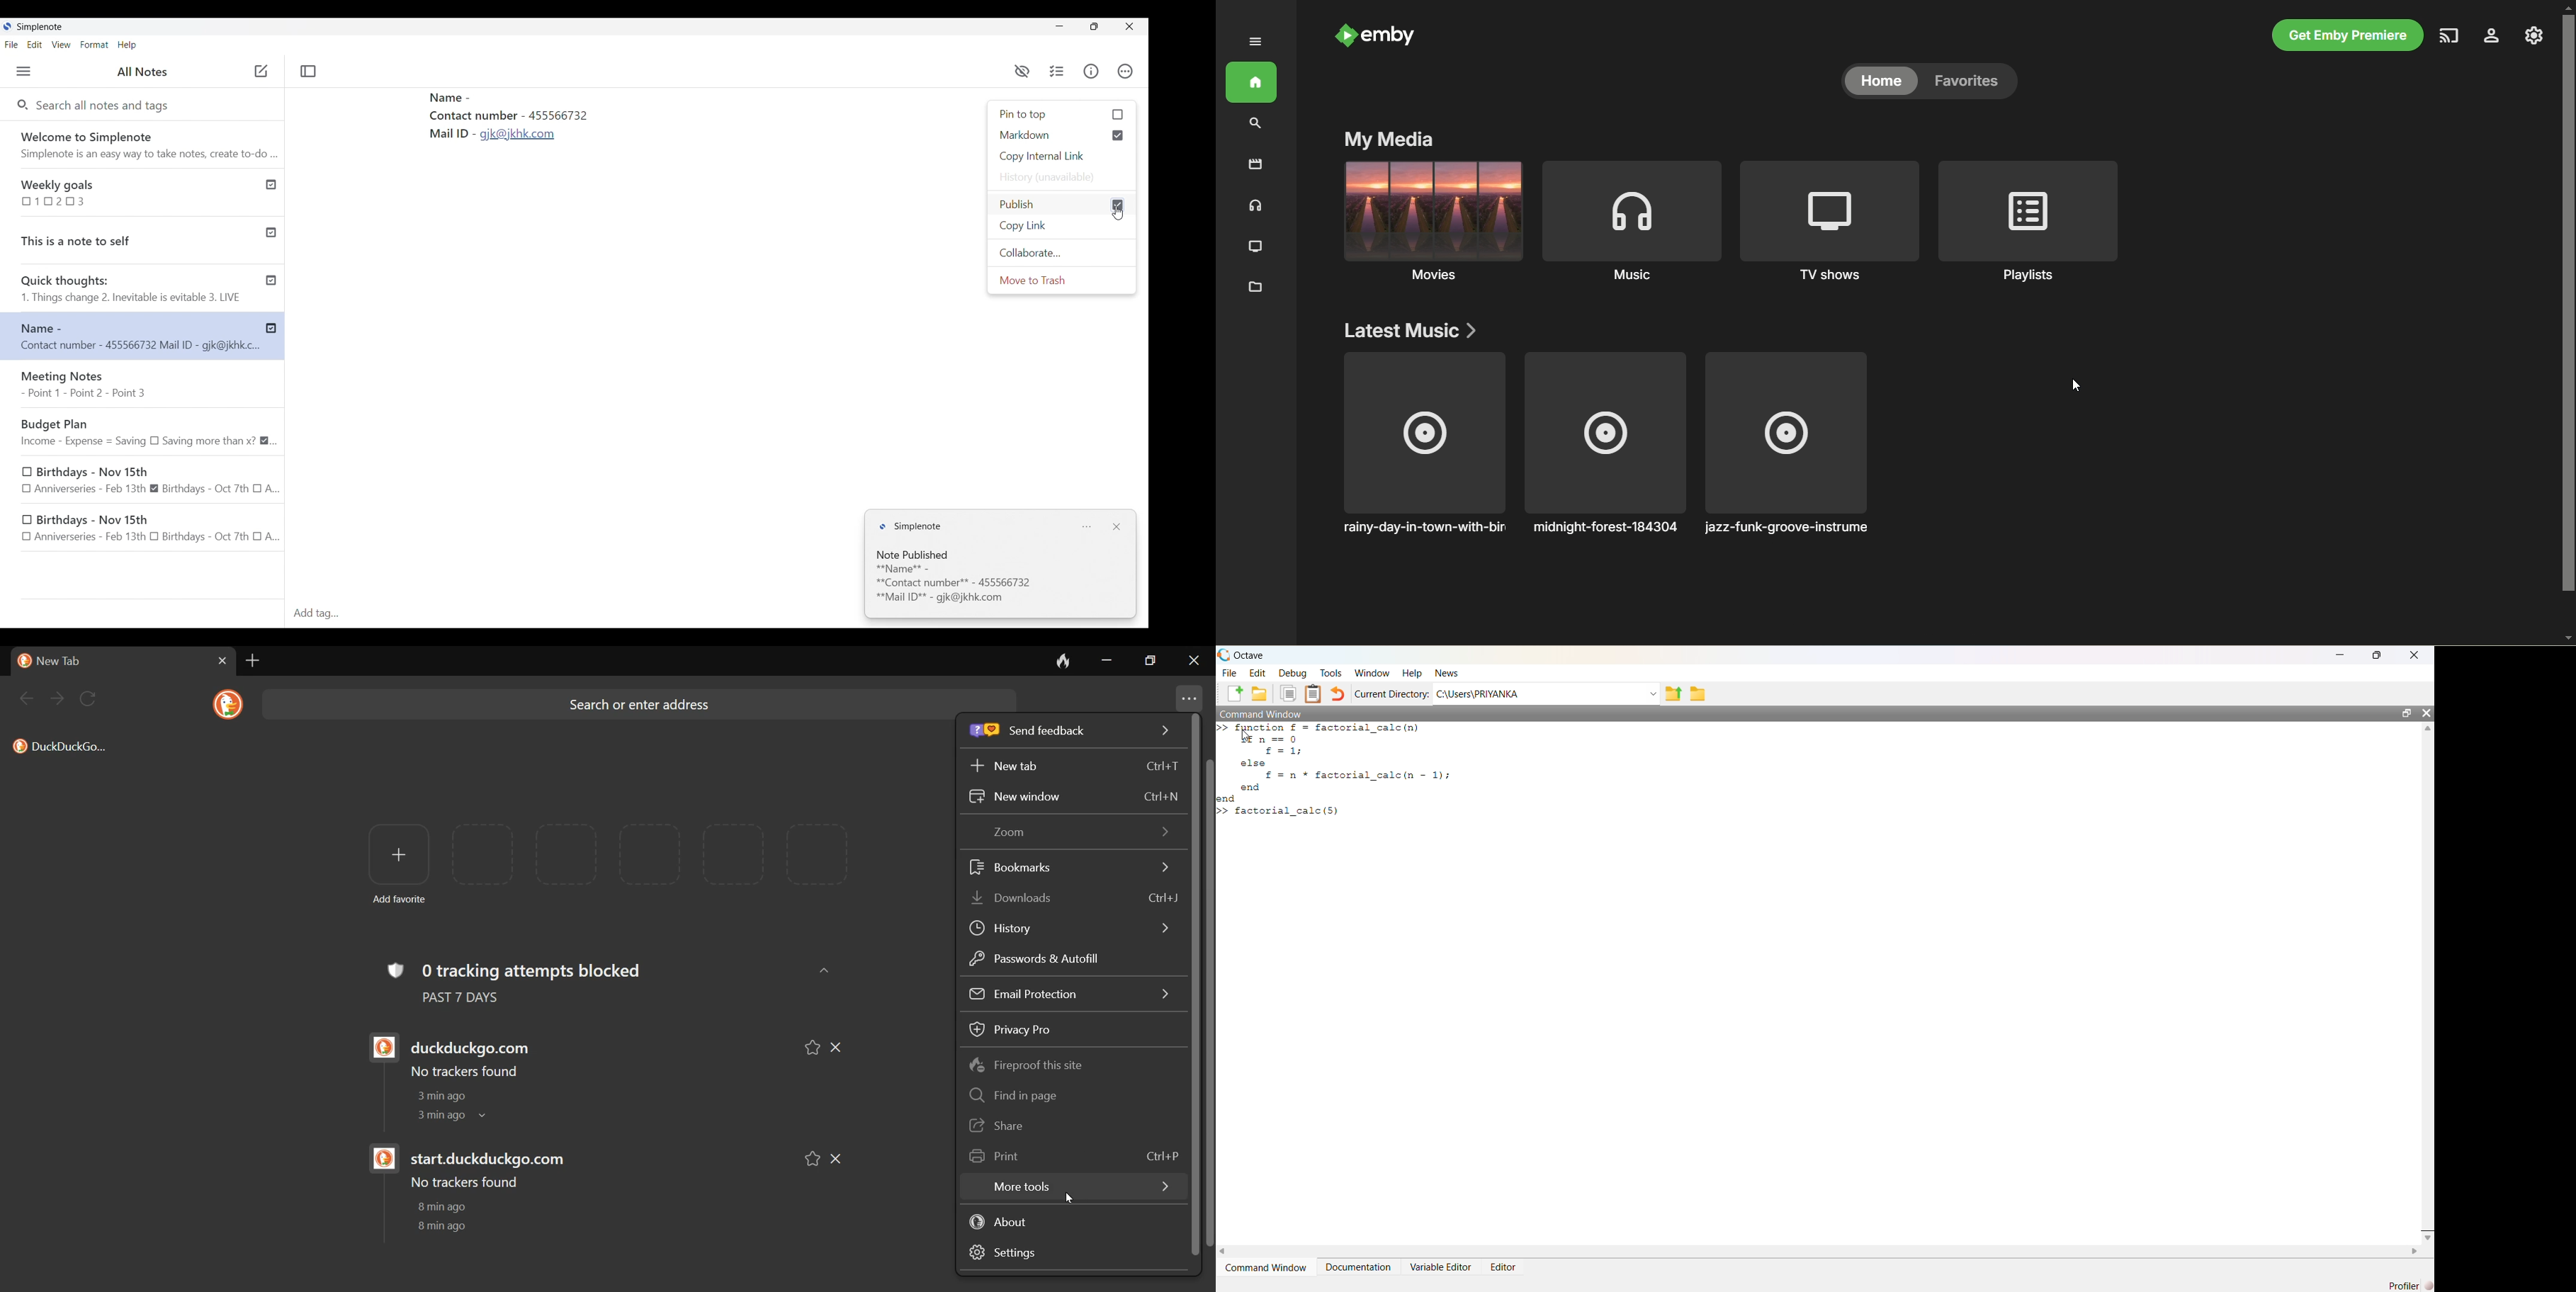  Describe the element at coordinates (1605, 443) in the screenshot. I see `Music album` at that location.